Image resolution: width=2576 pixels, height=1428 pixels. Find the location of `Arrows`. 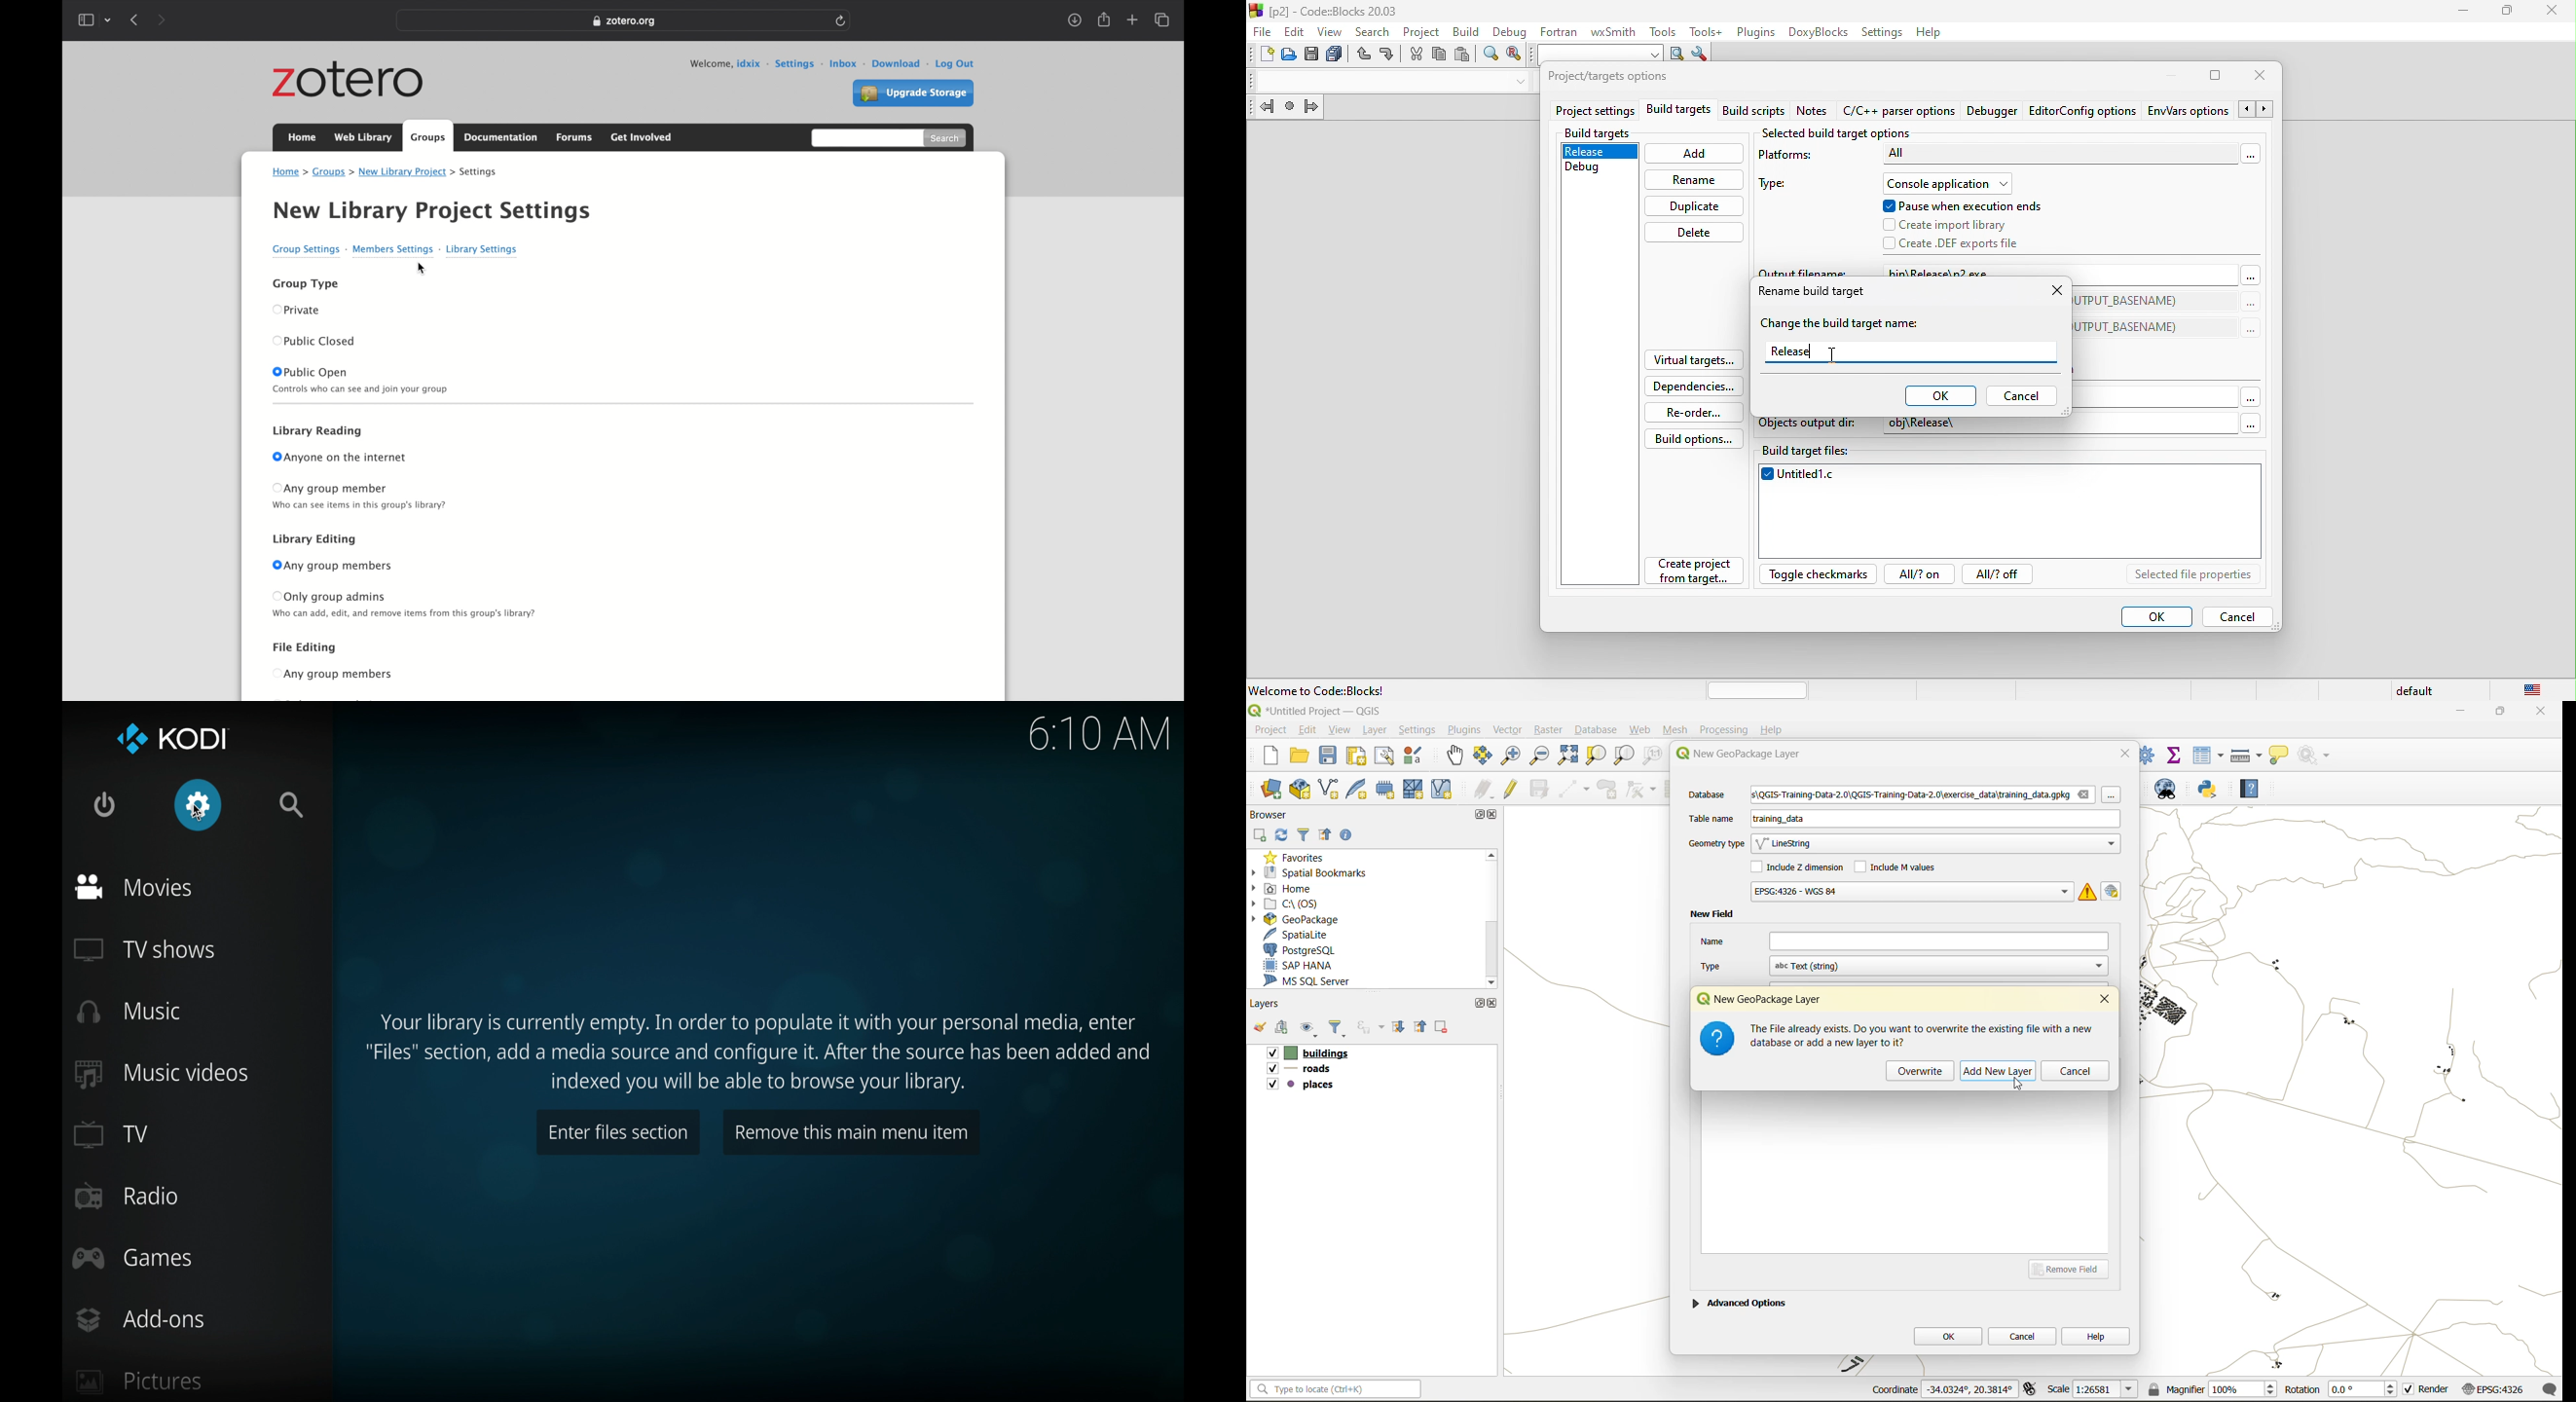

Arrows is located at coordinates (2258, 110).